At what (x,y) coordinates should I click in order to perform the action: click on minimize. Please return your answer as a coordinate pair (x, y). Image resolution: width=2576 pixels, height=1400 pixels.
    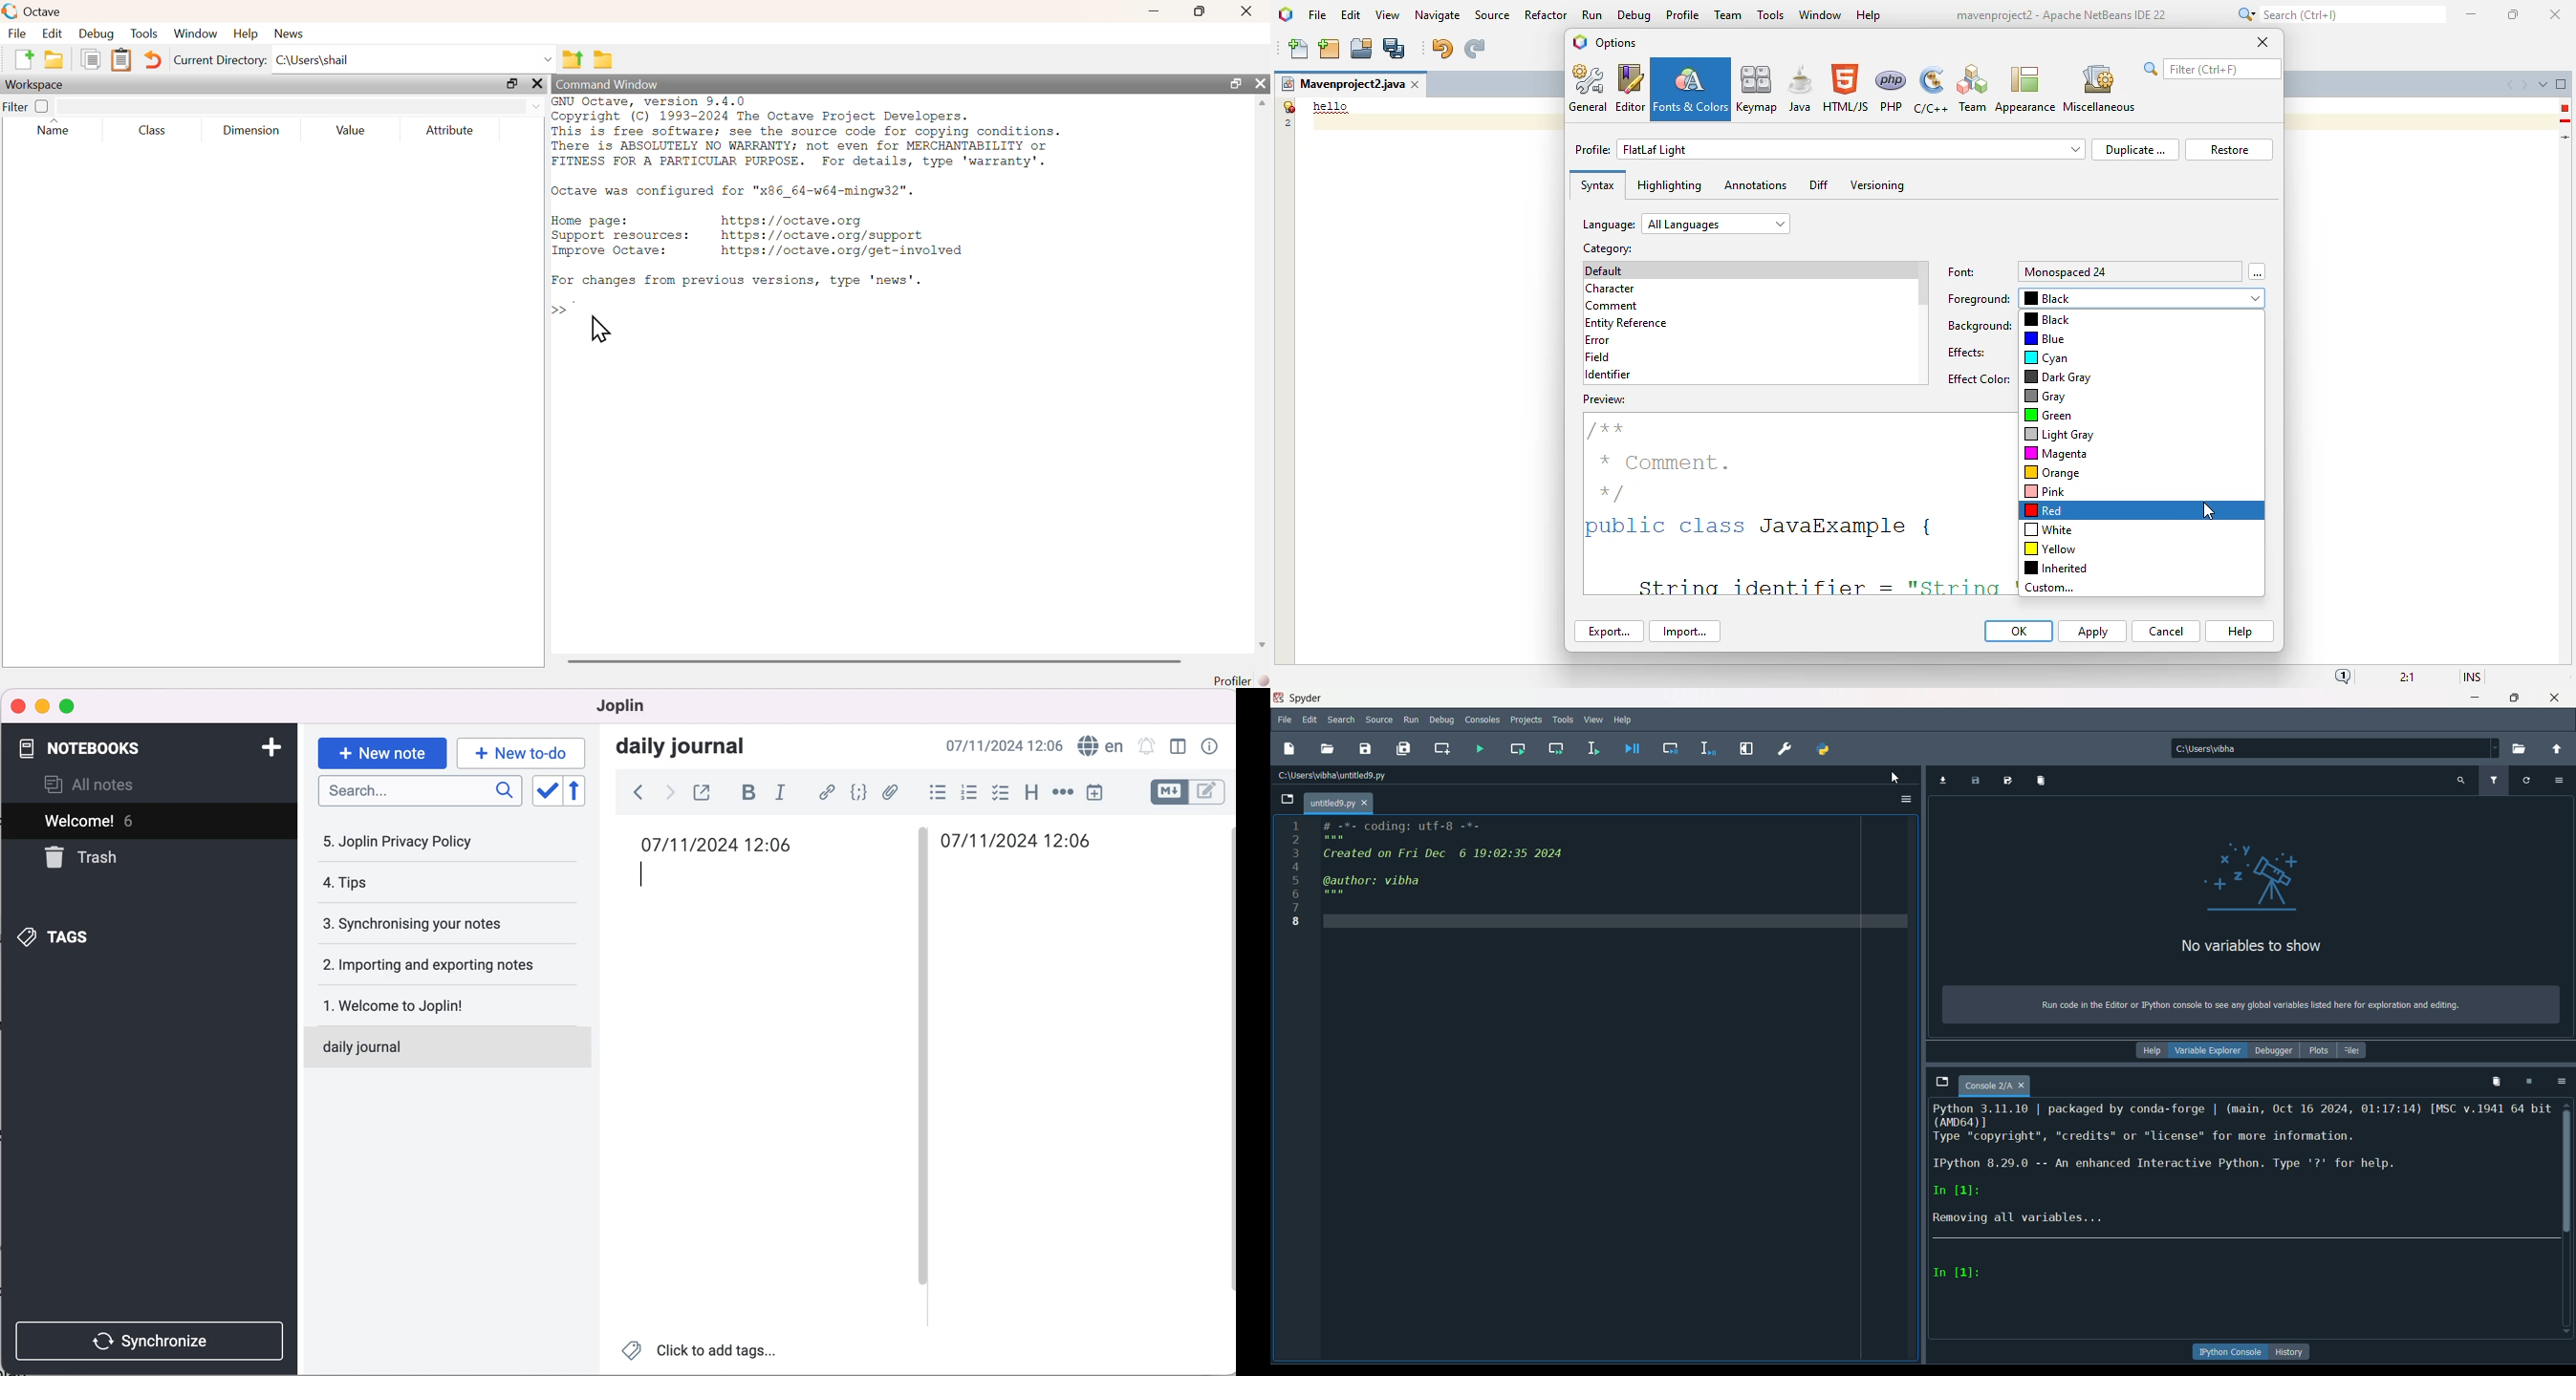
    Looking at the image, I should click on (42, 706).